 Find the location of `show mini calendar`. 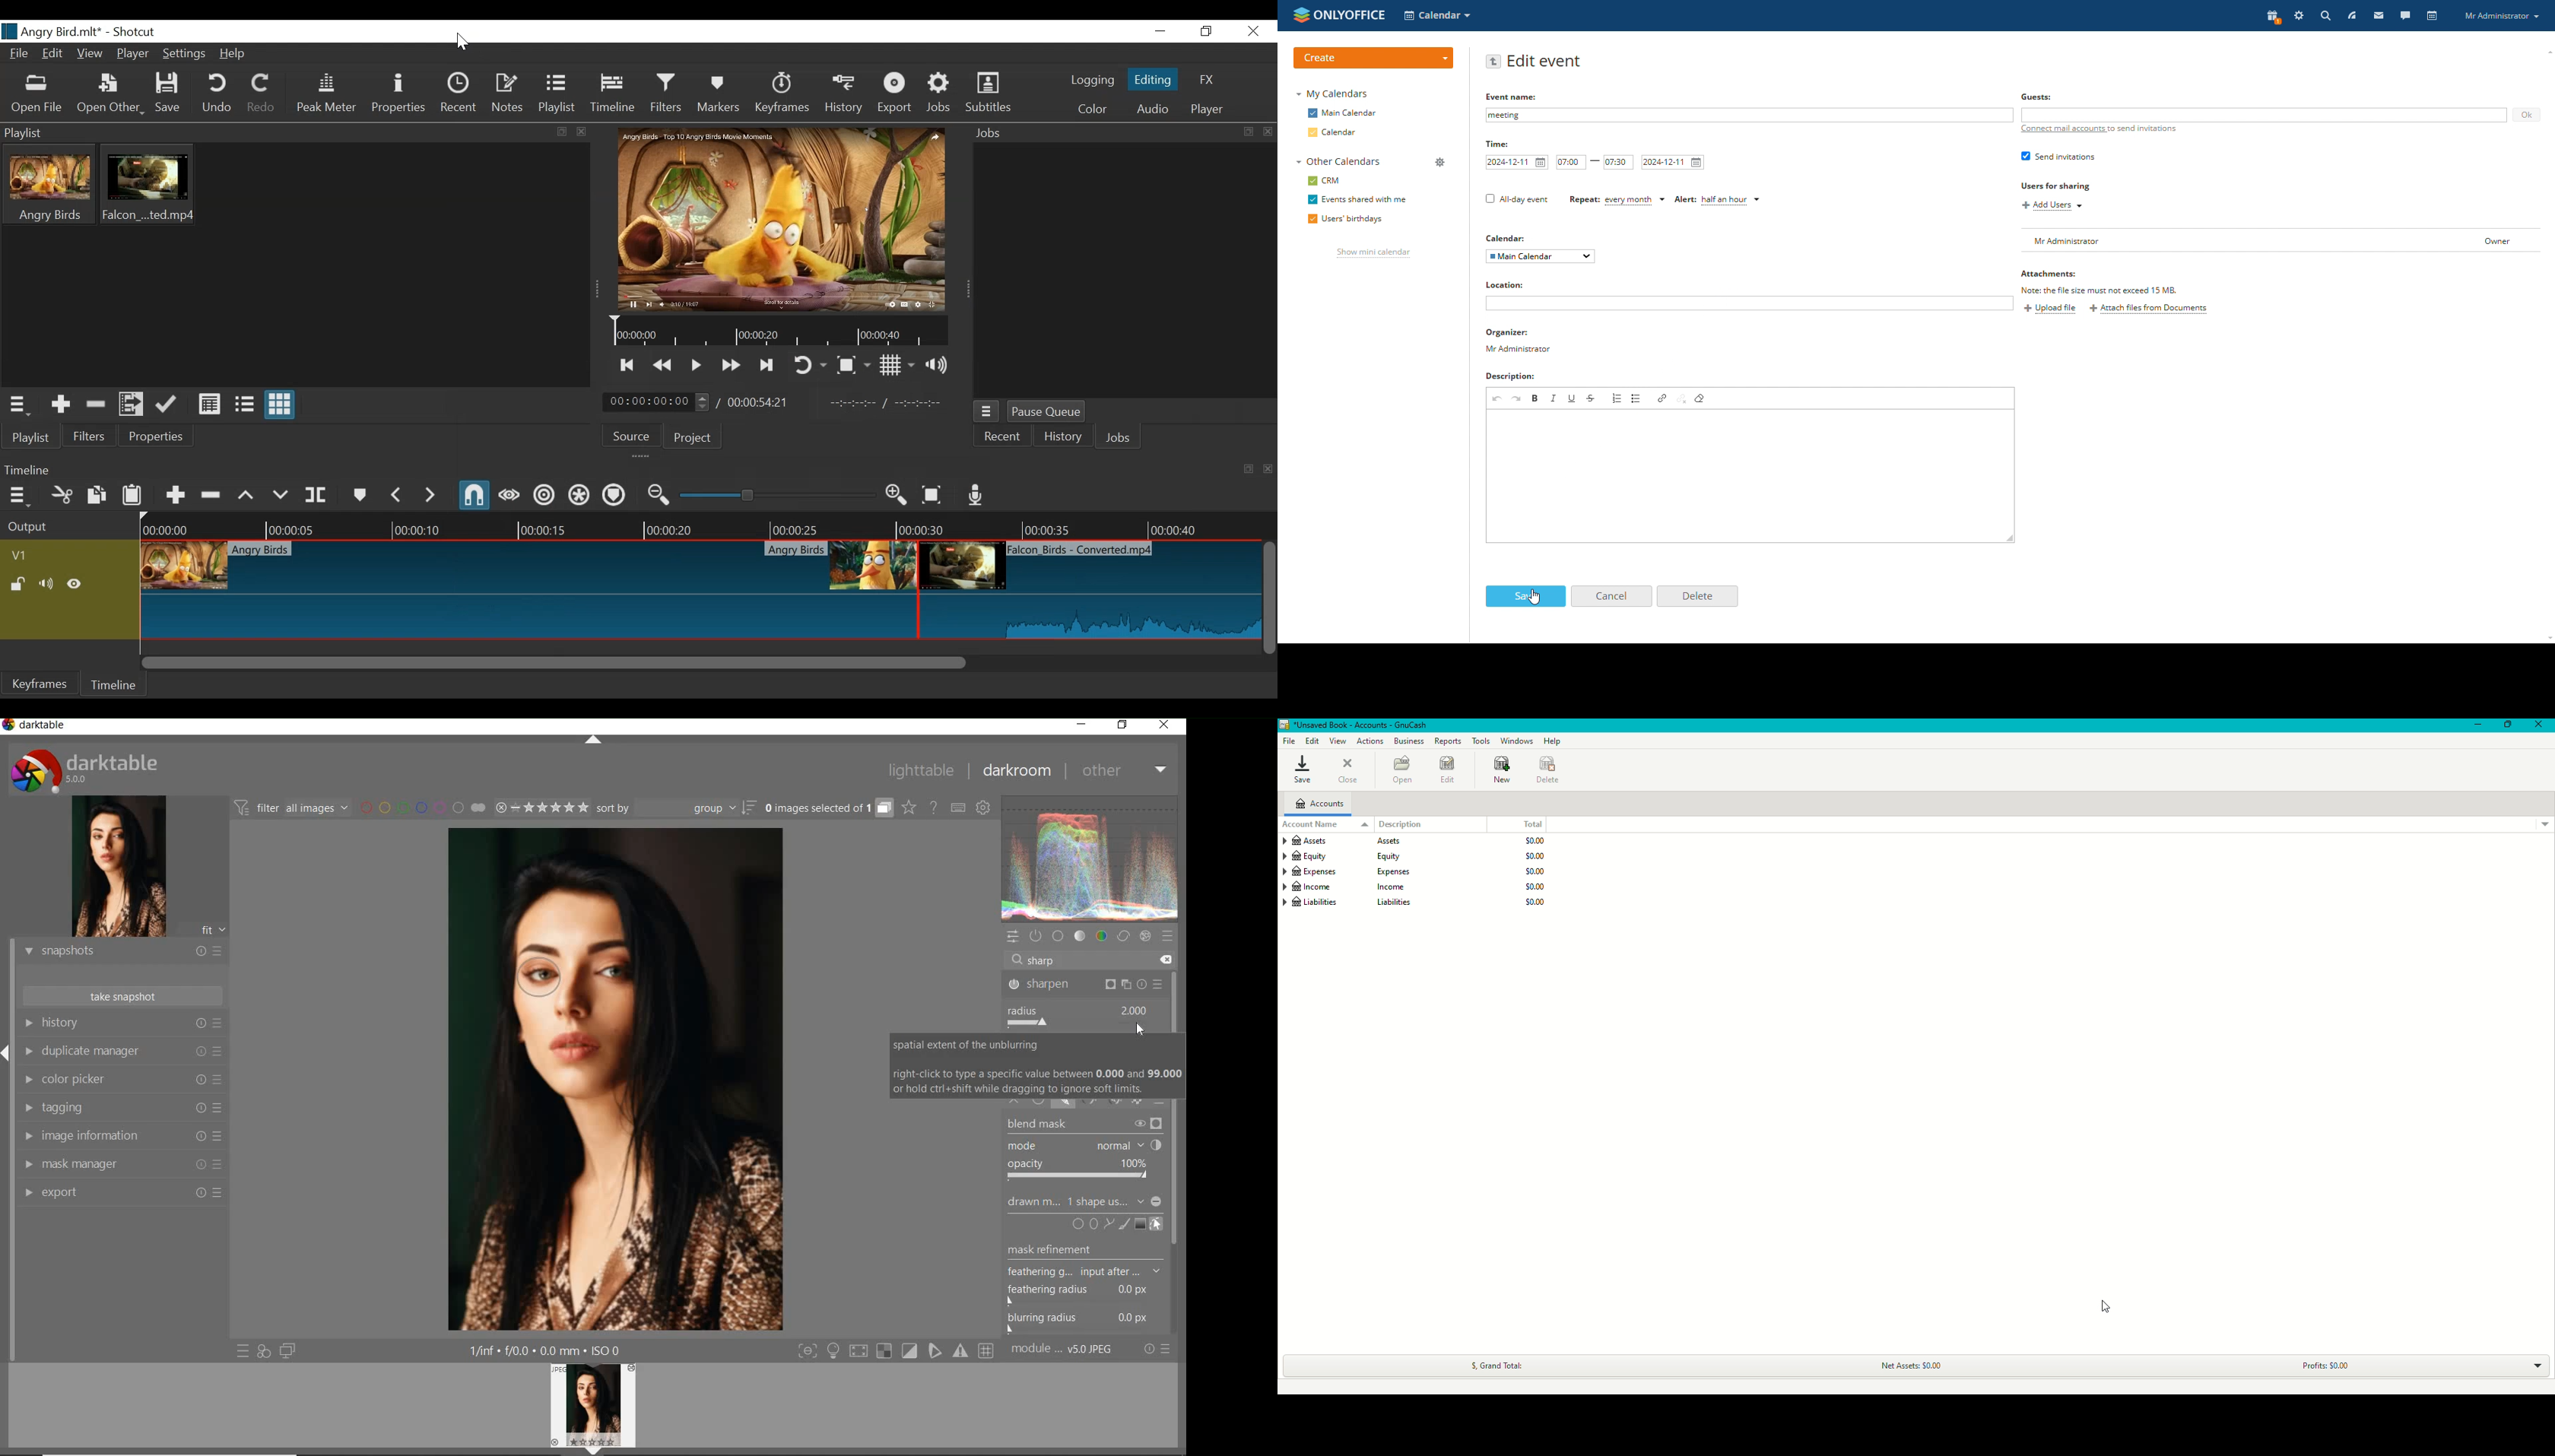

show mini calendar is located at coordinates (1373, 254).